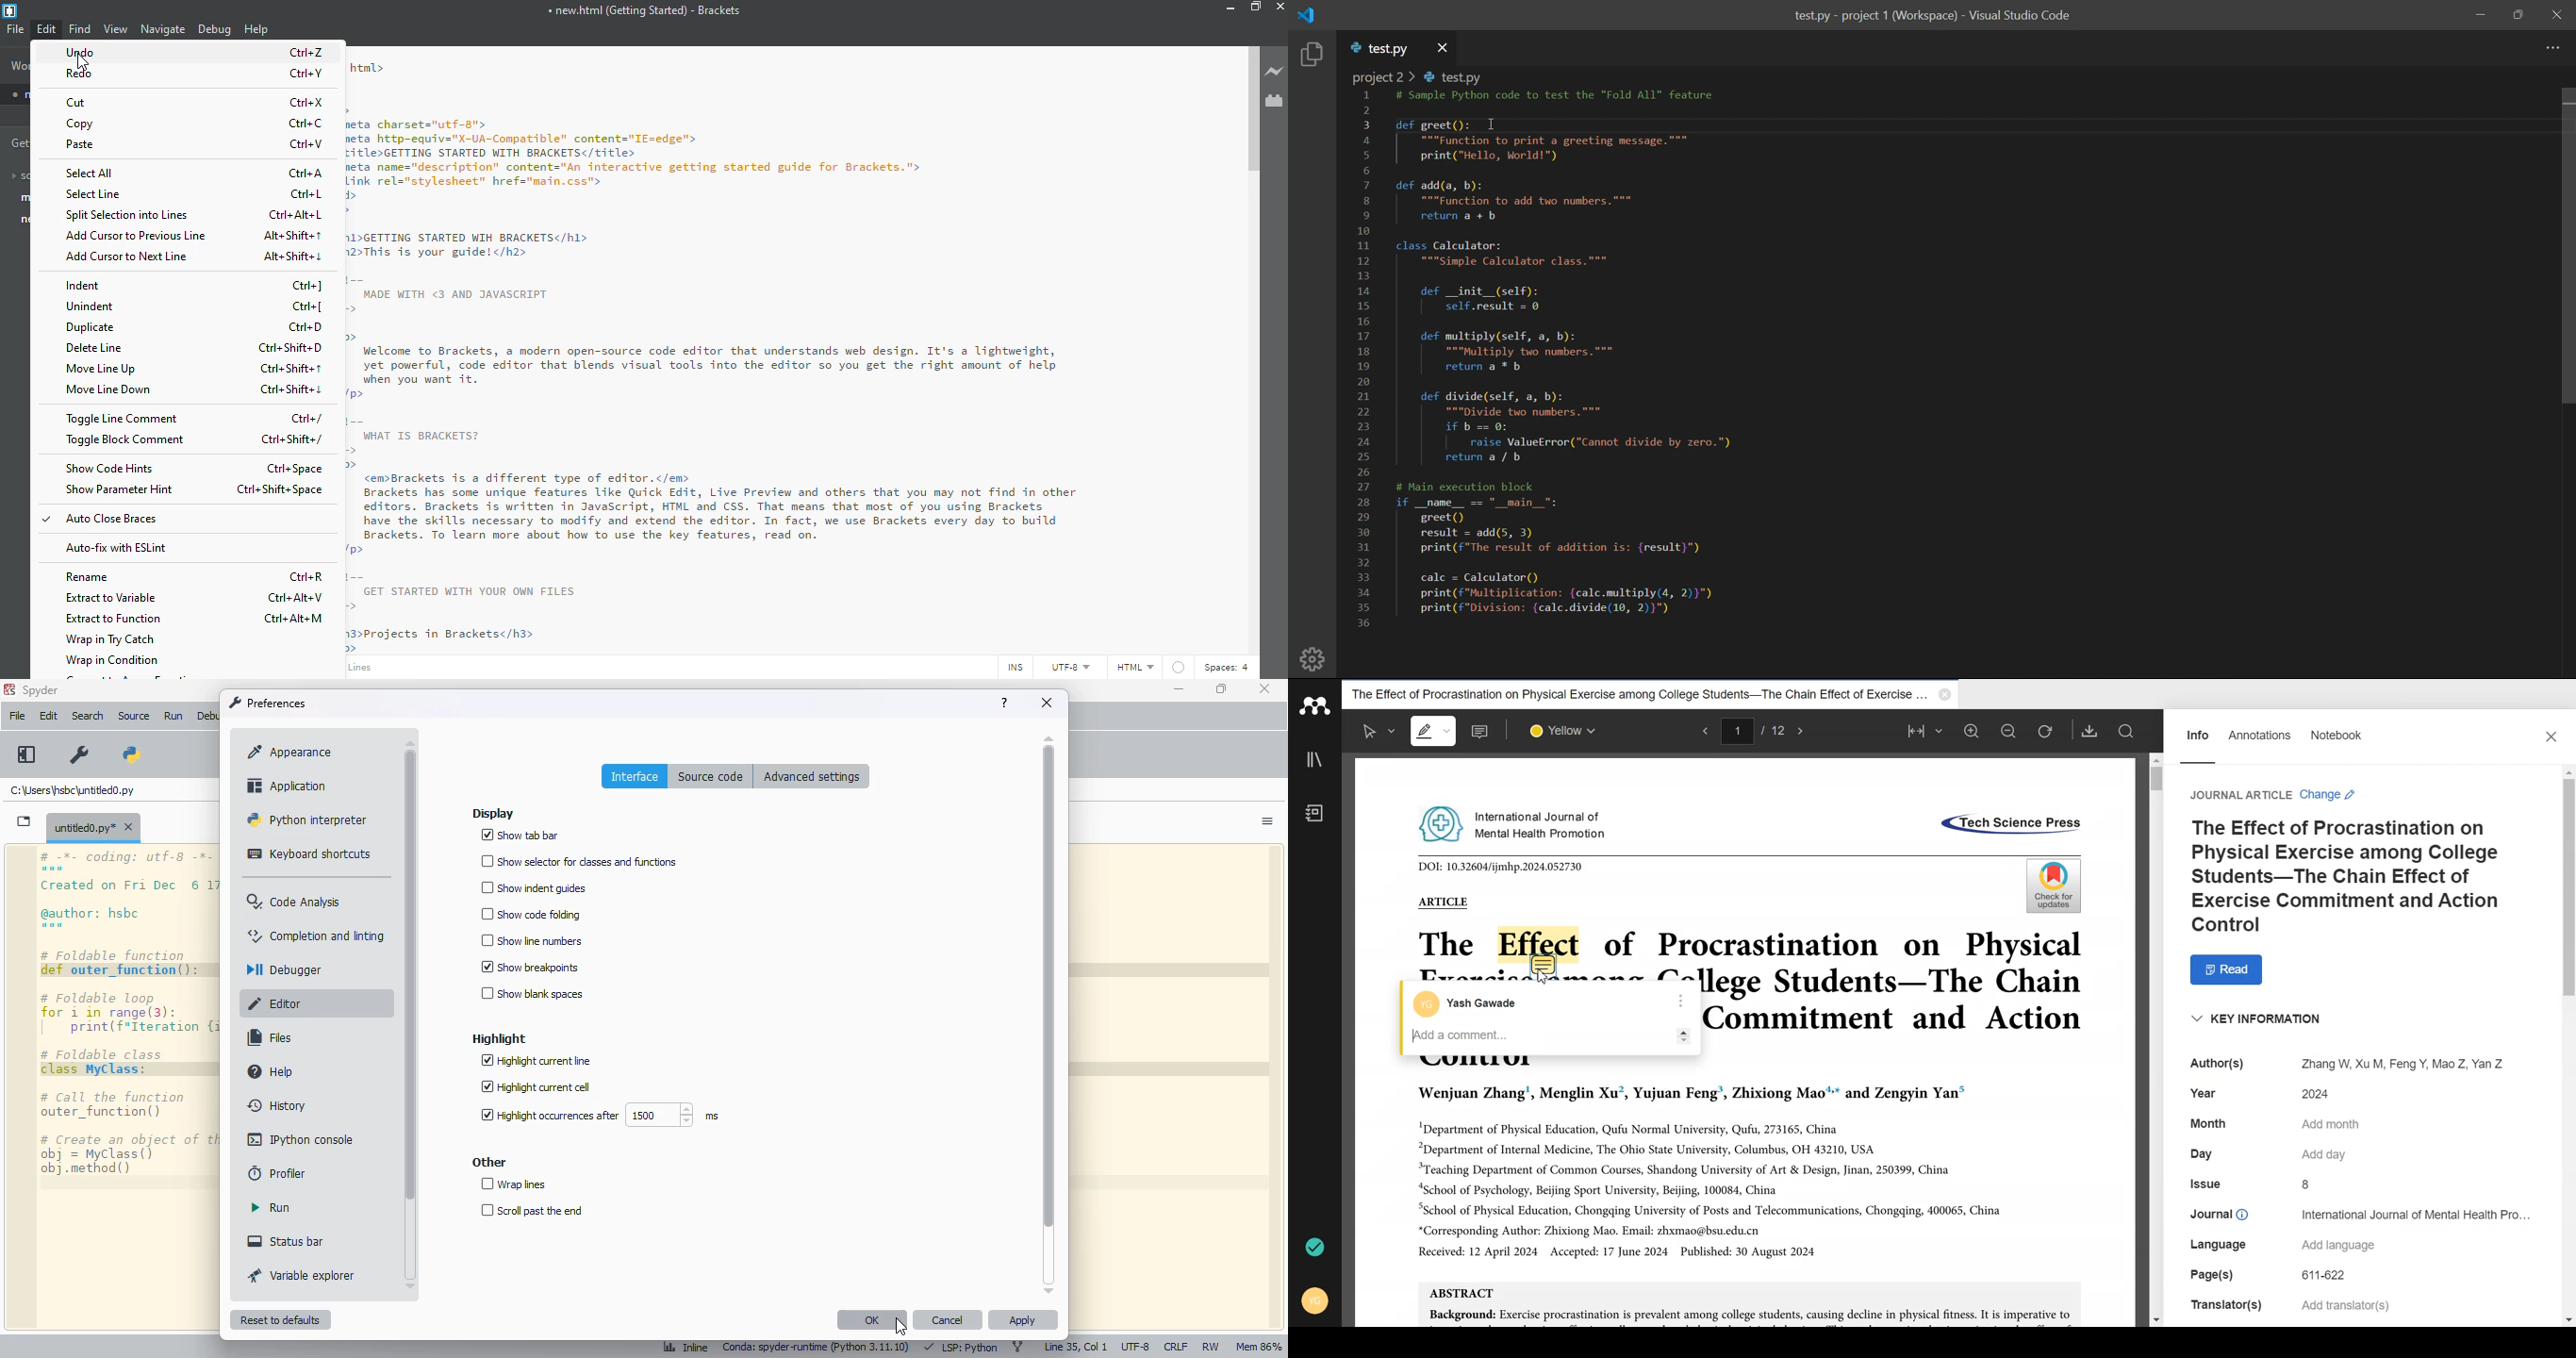  What do you see at coordinates (2156, 1039) in the screenshot?
I see `Vertical Scroll bar` at bounding box center [2156, 1039].